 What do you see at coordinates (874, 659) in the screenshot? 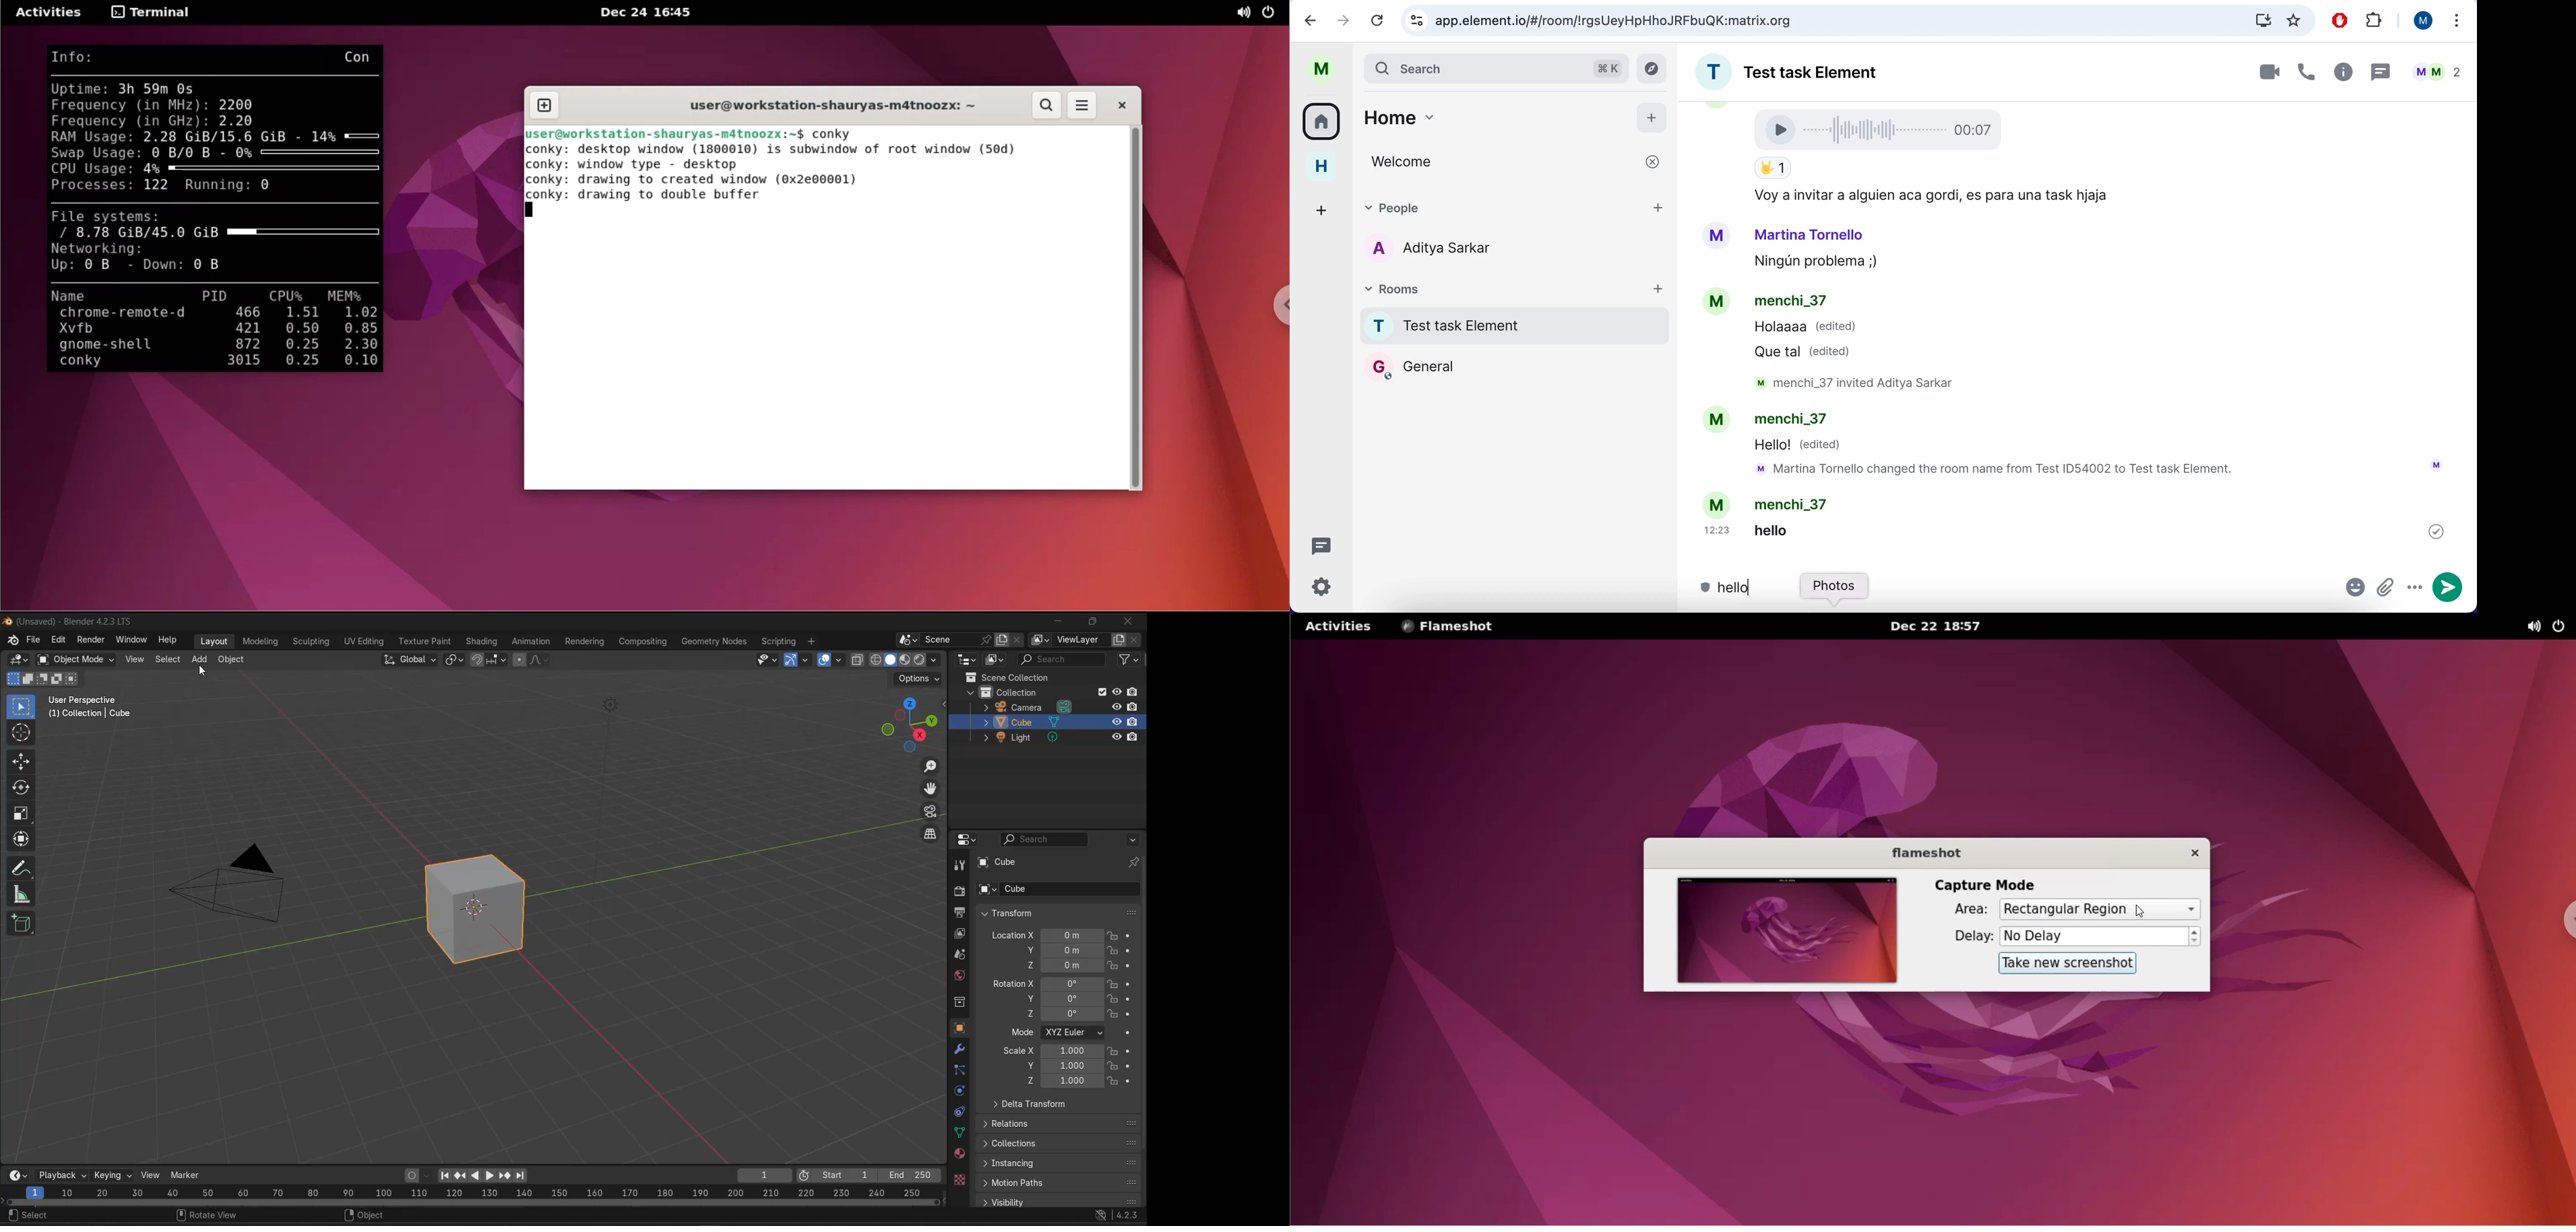
I see `viewport shading:wireframe` at bounding box center [874, 659].